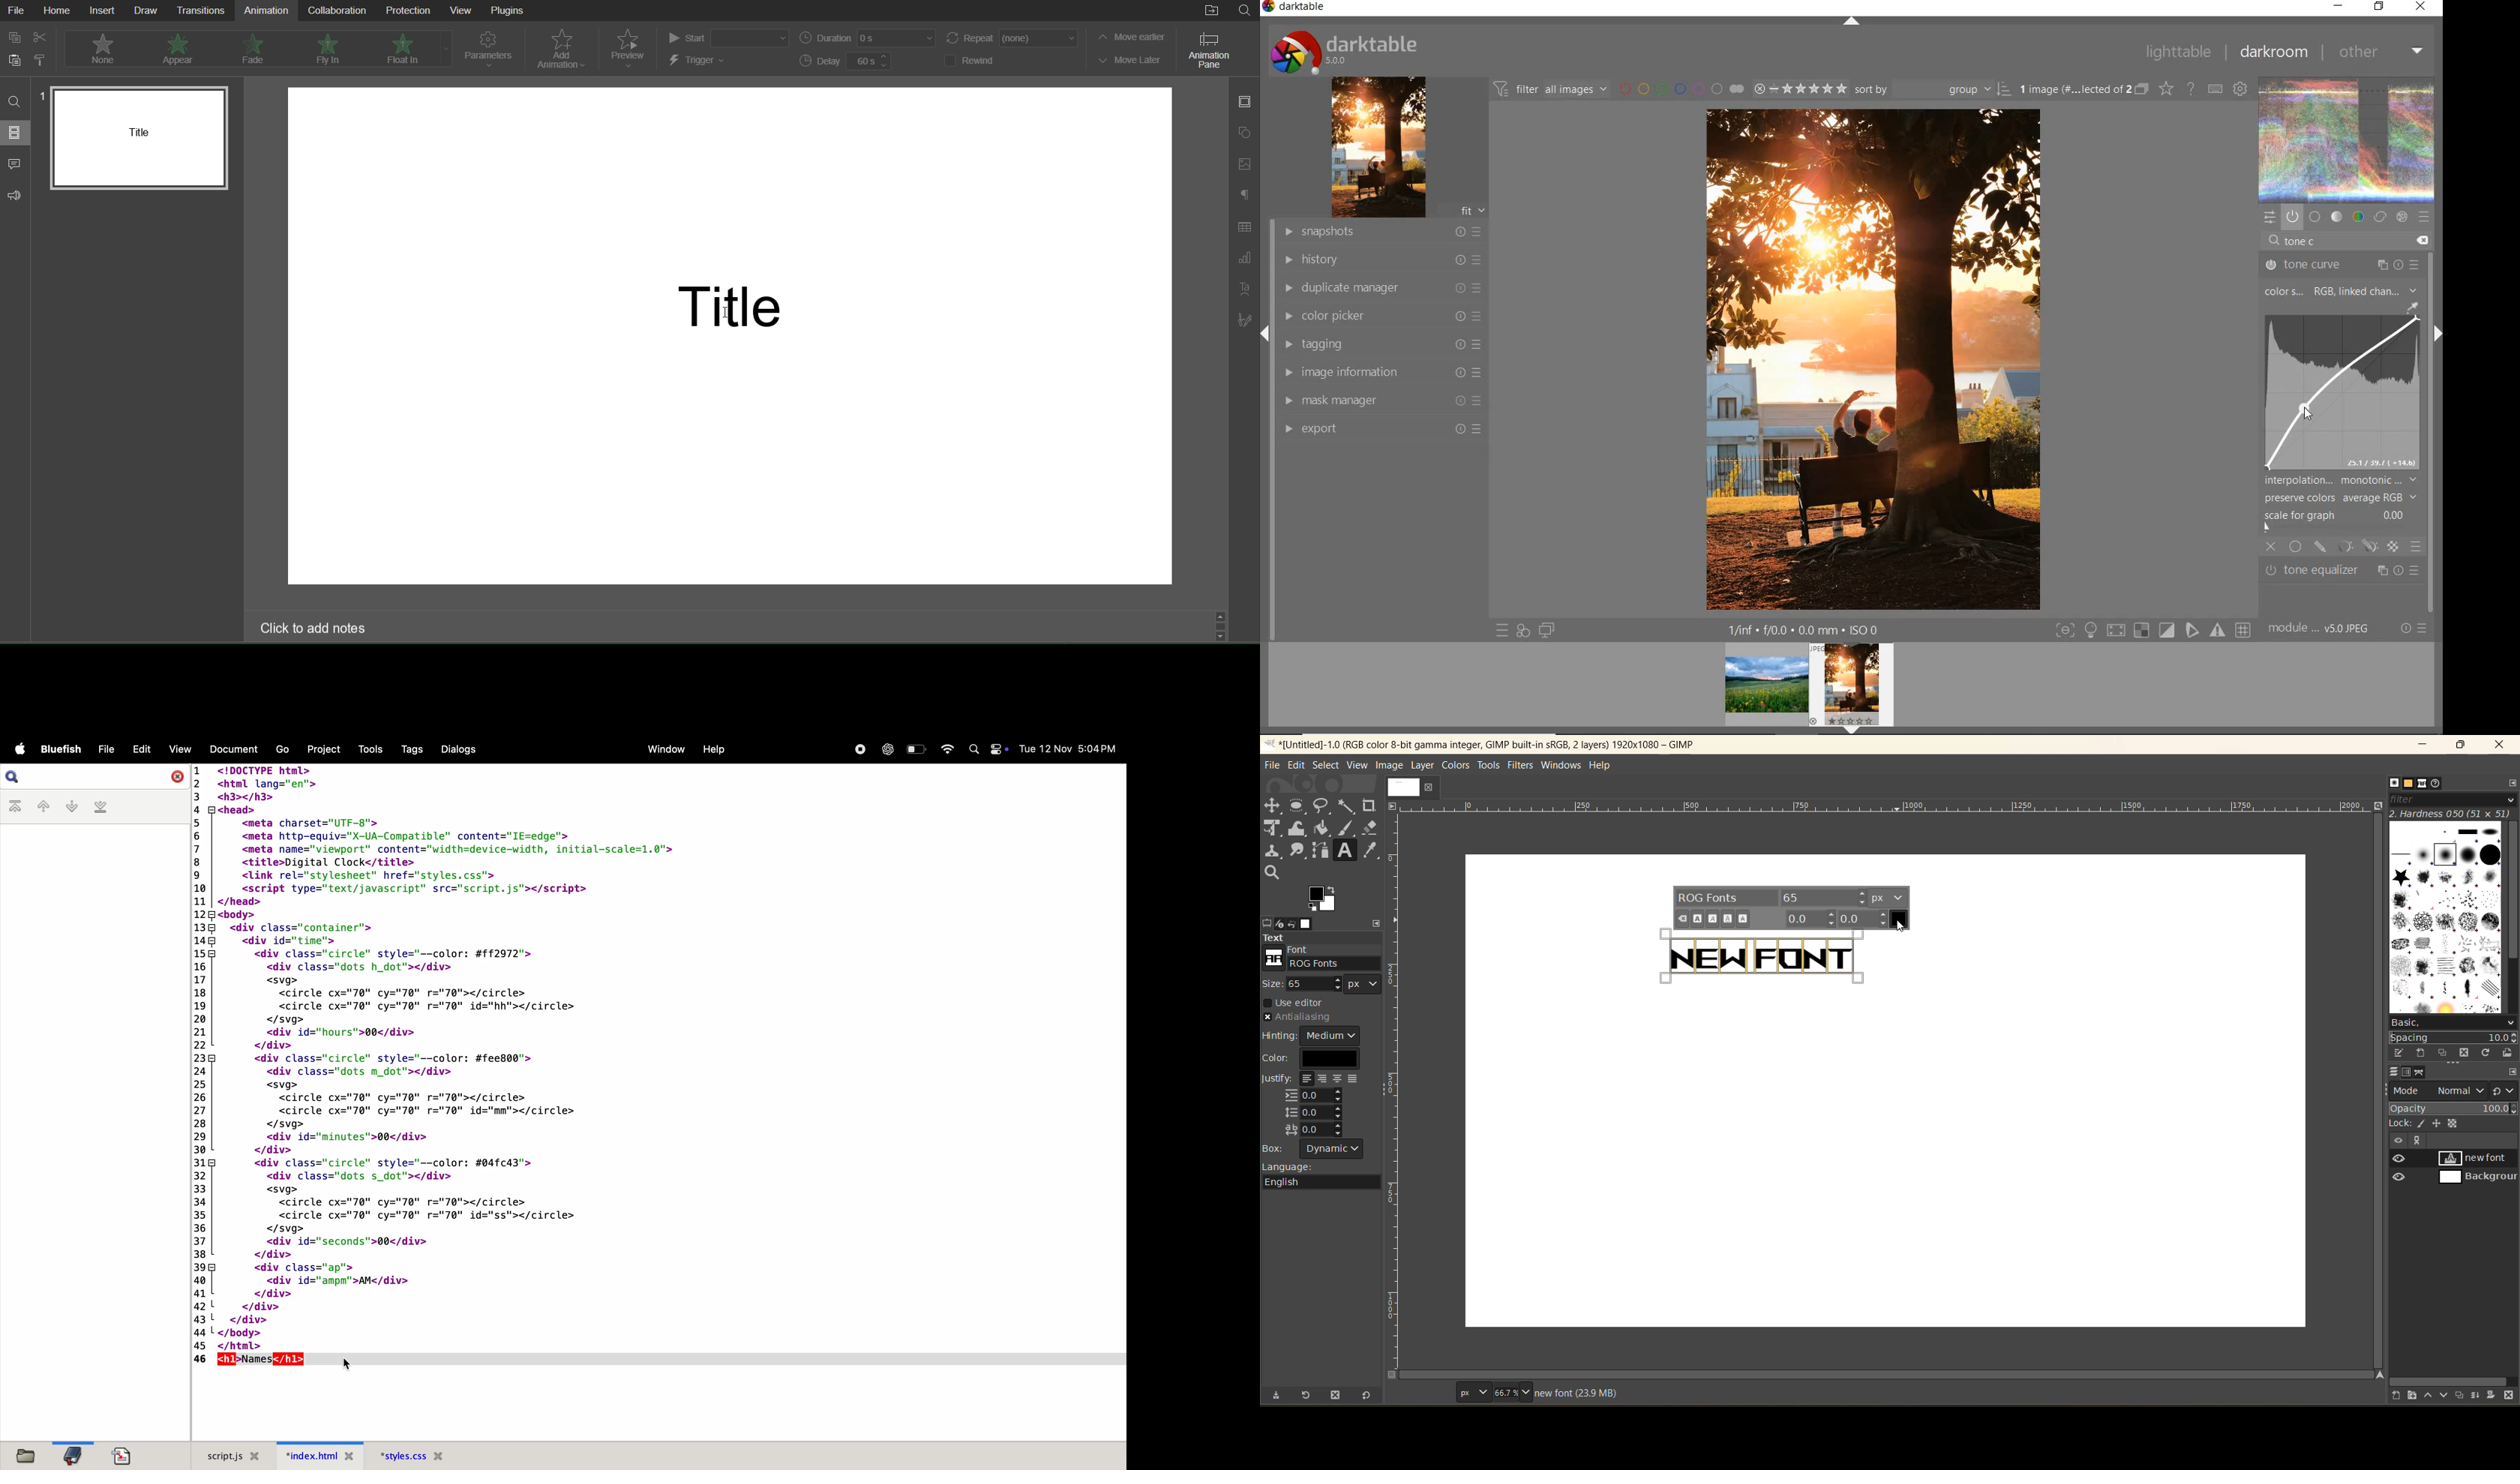 The width and height of the screenshot is (2520, 1484). I want to click on Search, so click(16, 101).